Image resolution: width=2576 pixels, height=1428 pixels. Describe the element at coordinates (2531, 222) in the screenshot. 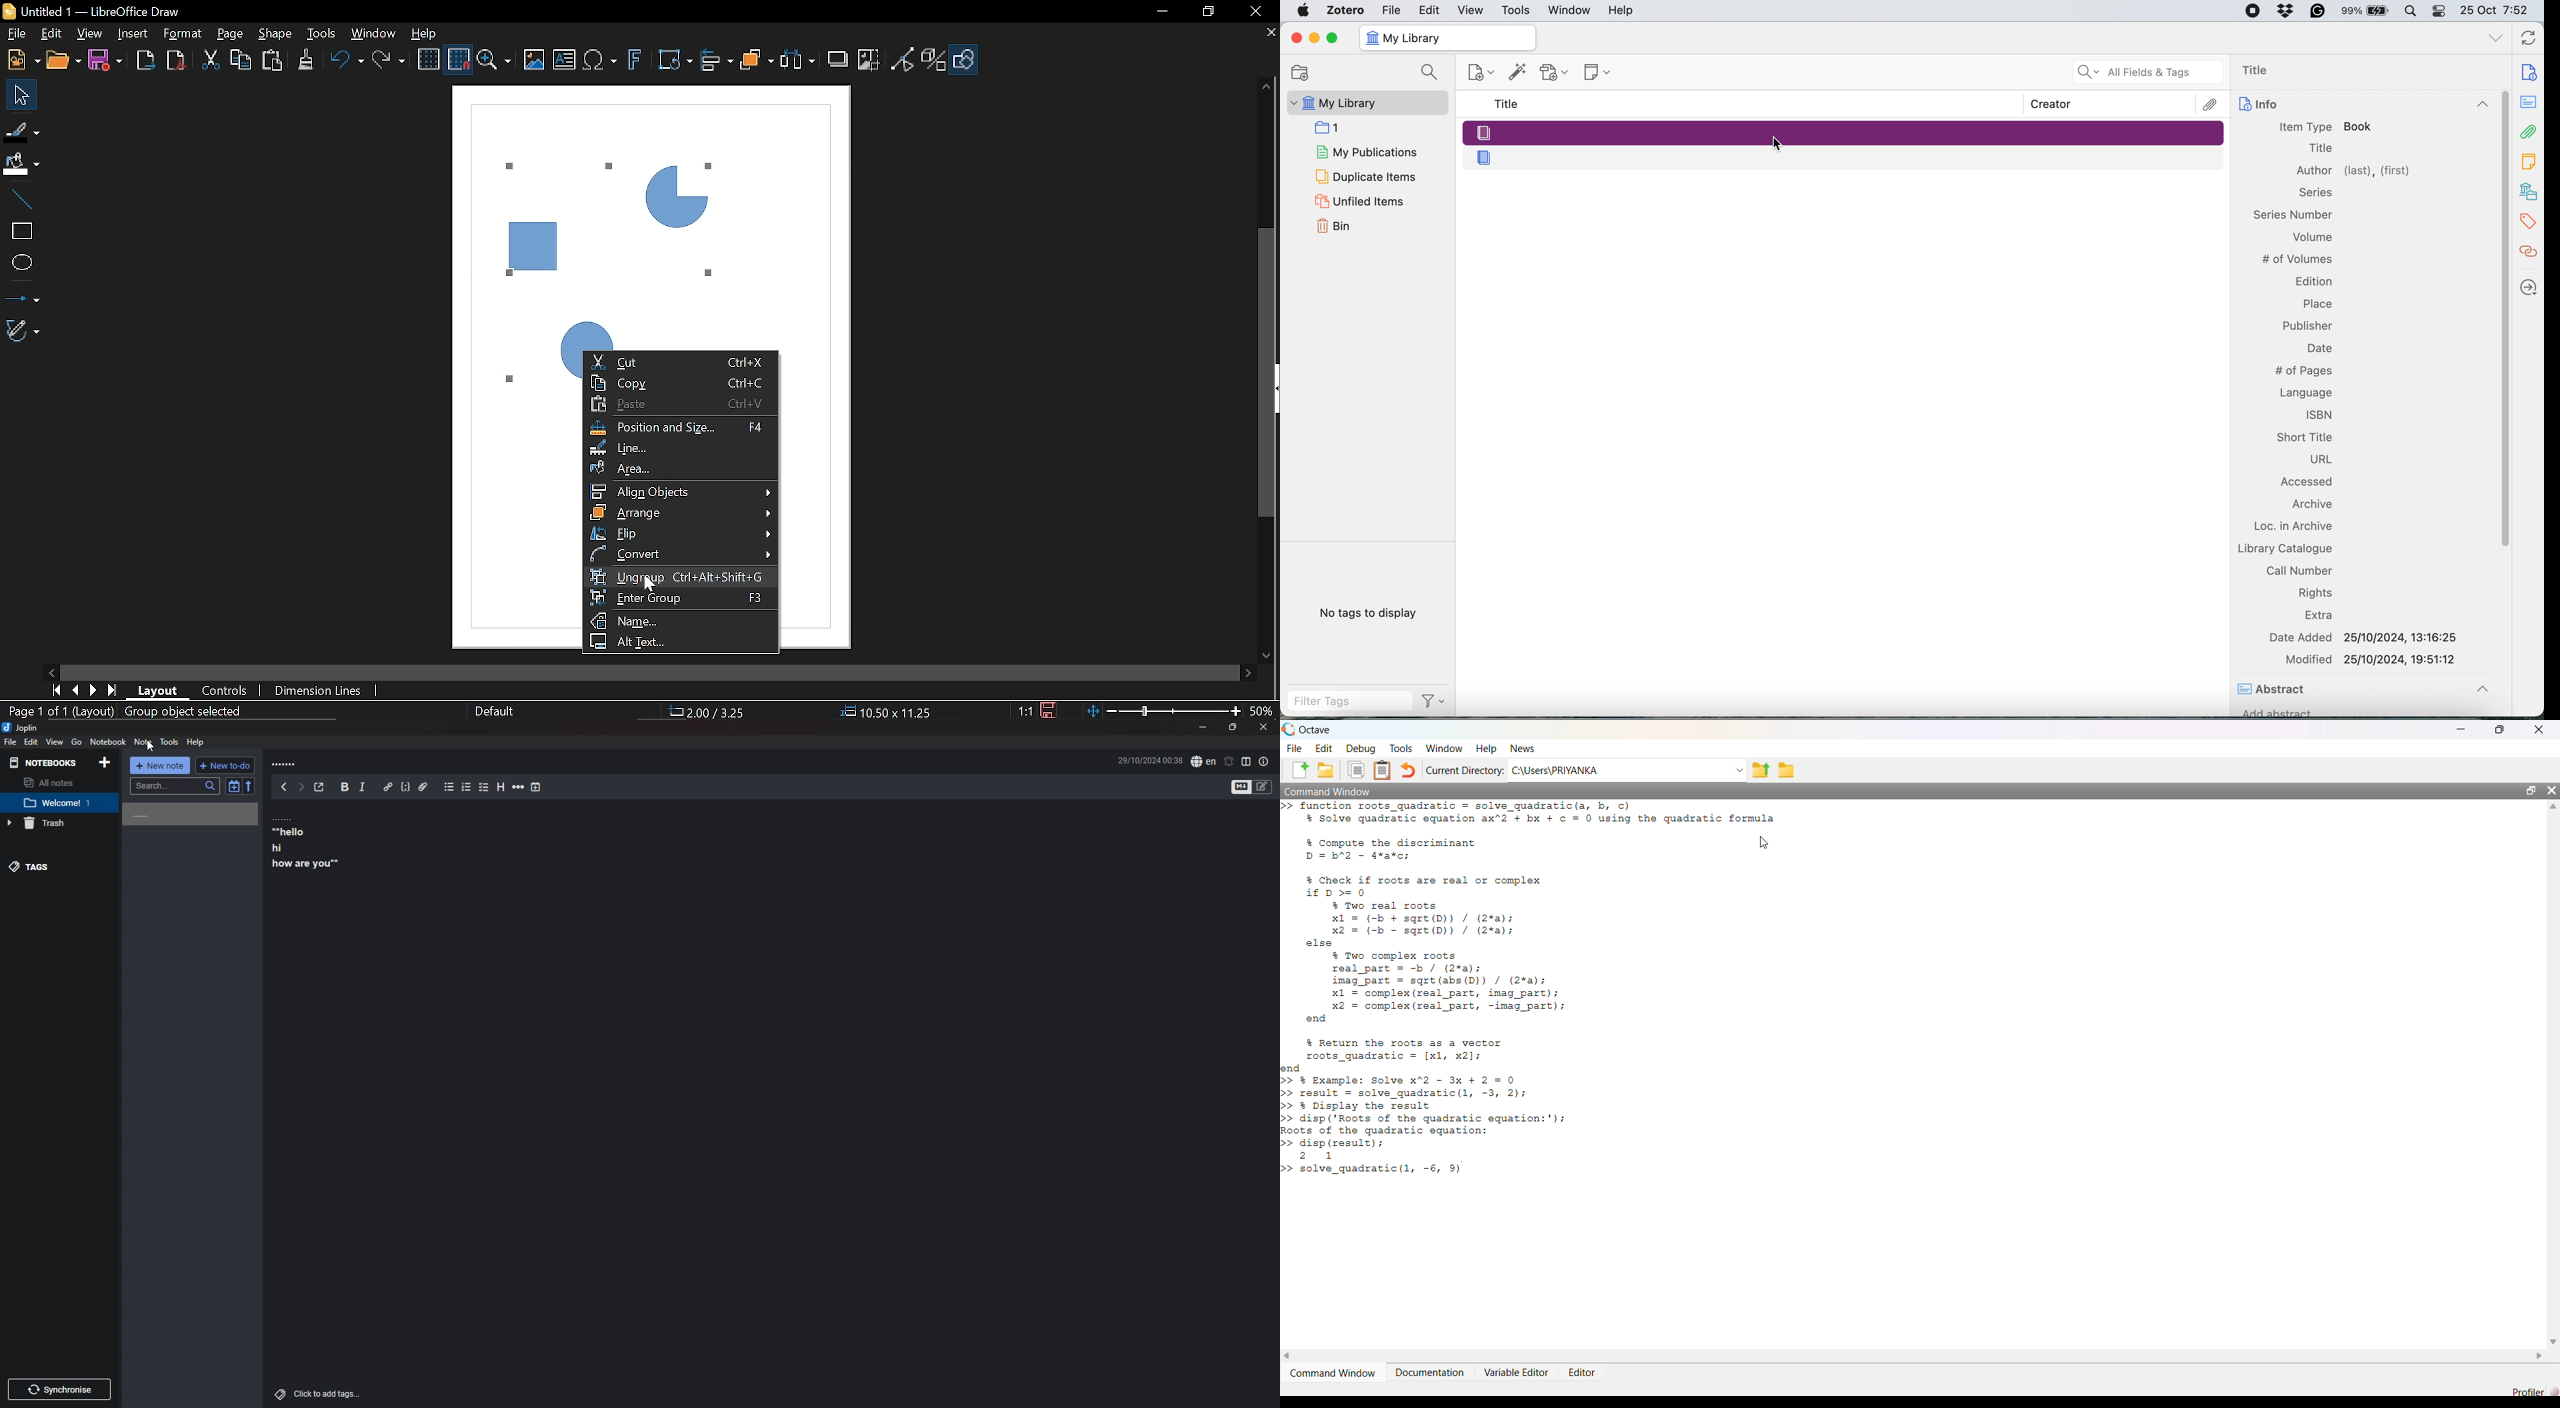

I see `Tags` at that location.